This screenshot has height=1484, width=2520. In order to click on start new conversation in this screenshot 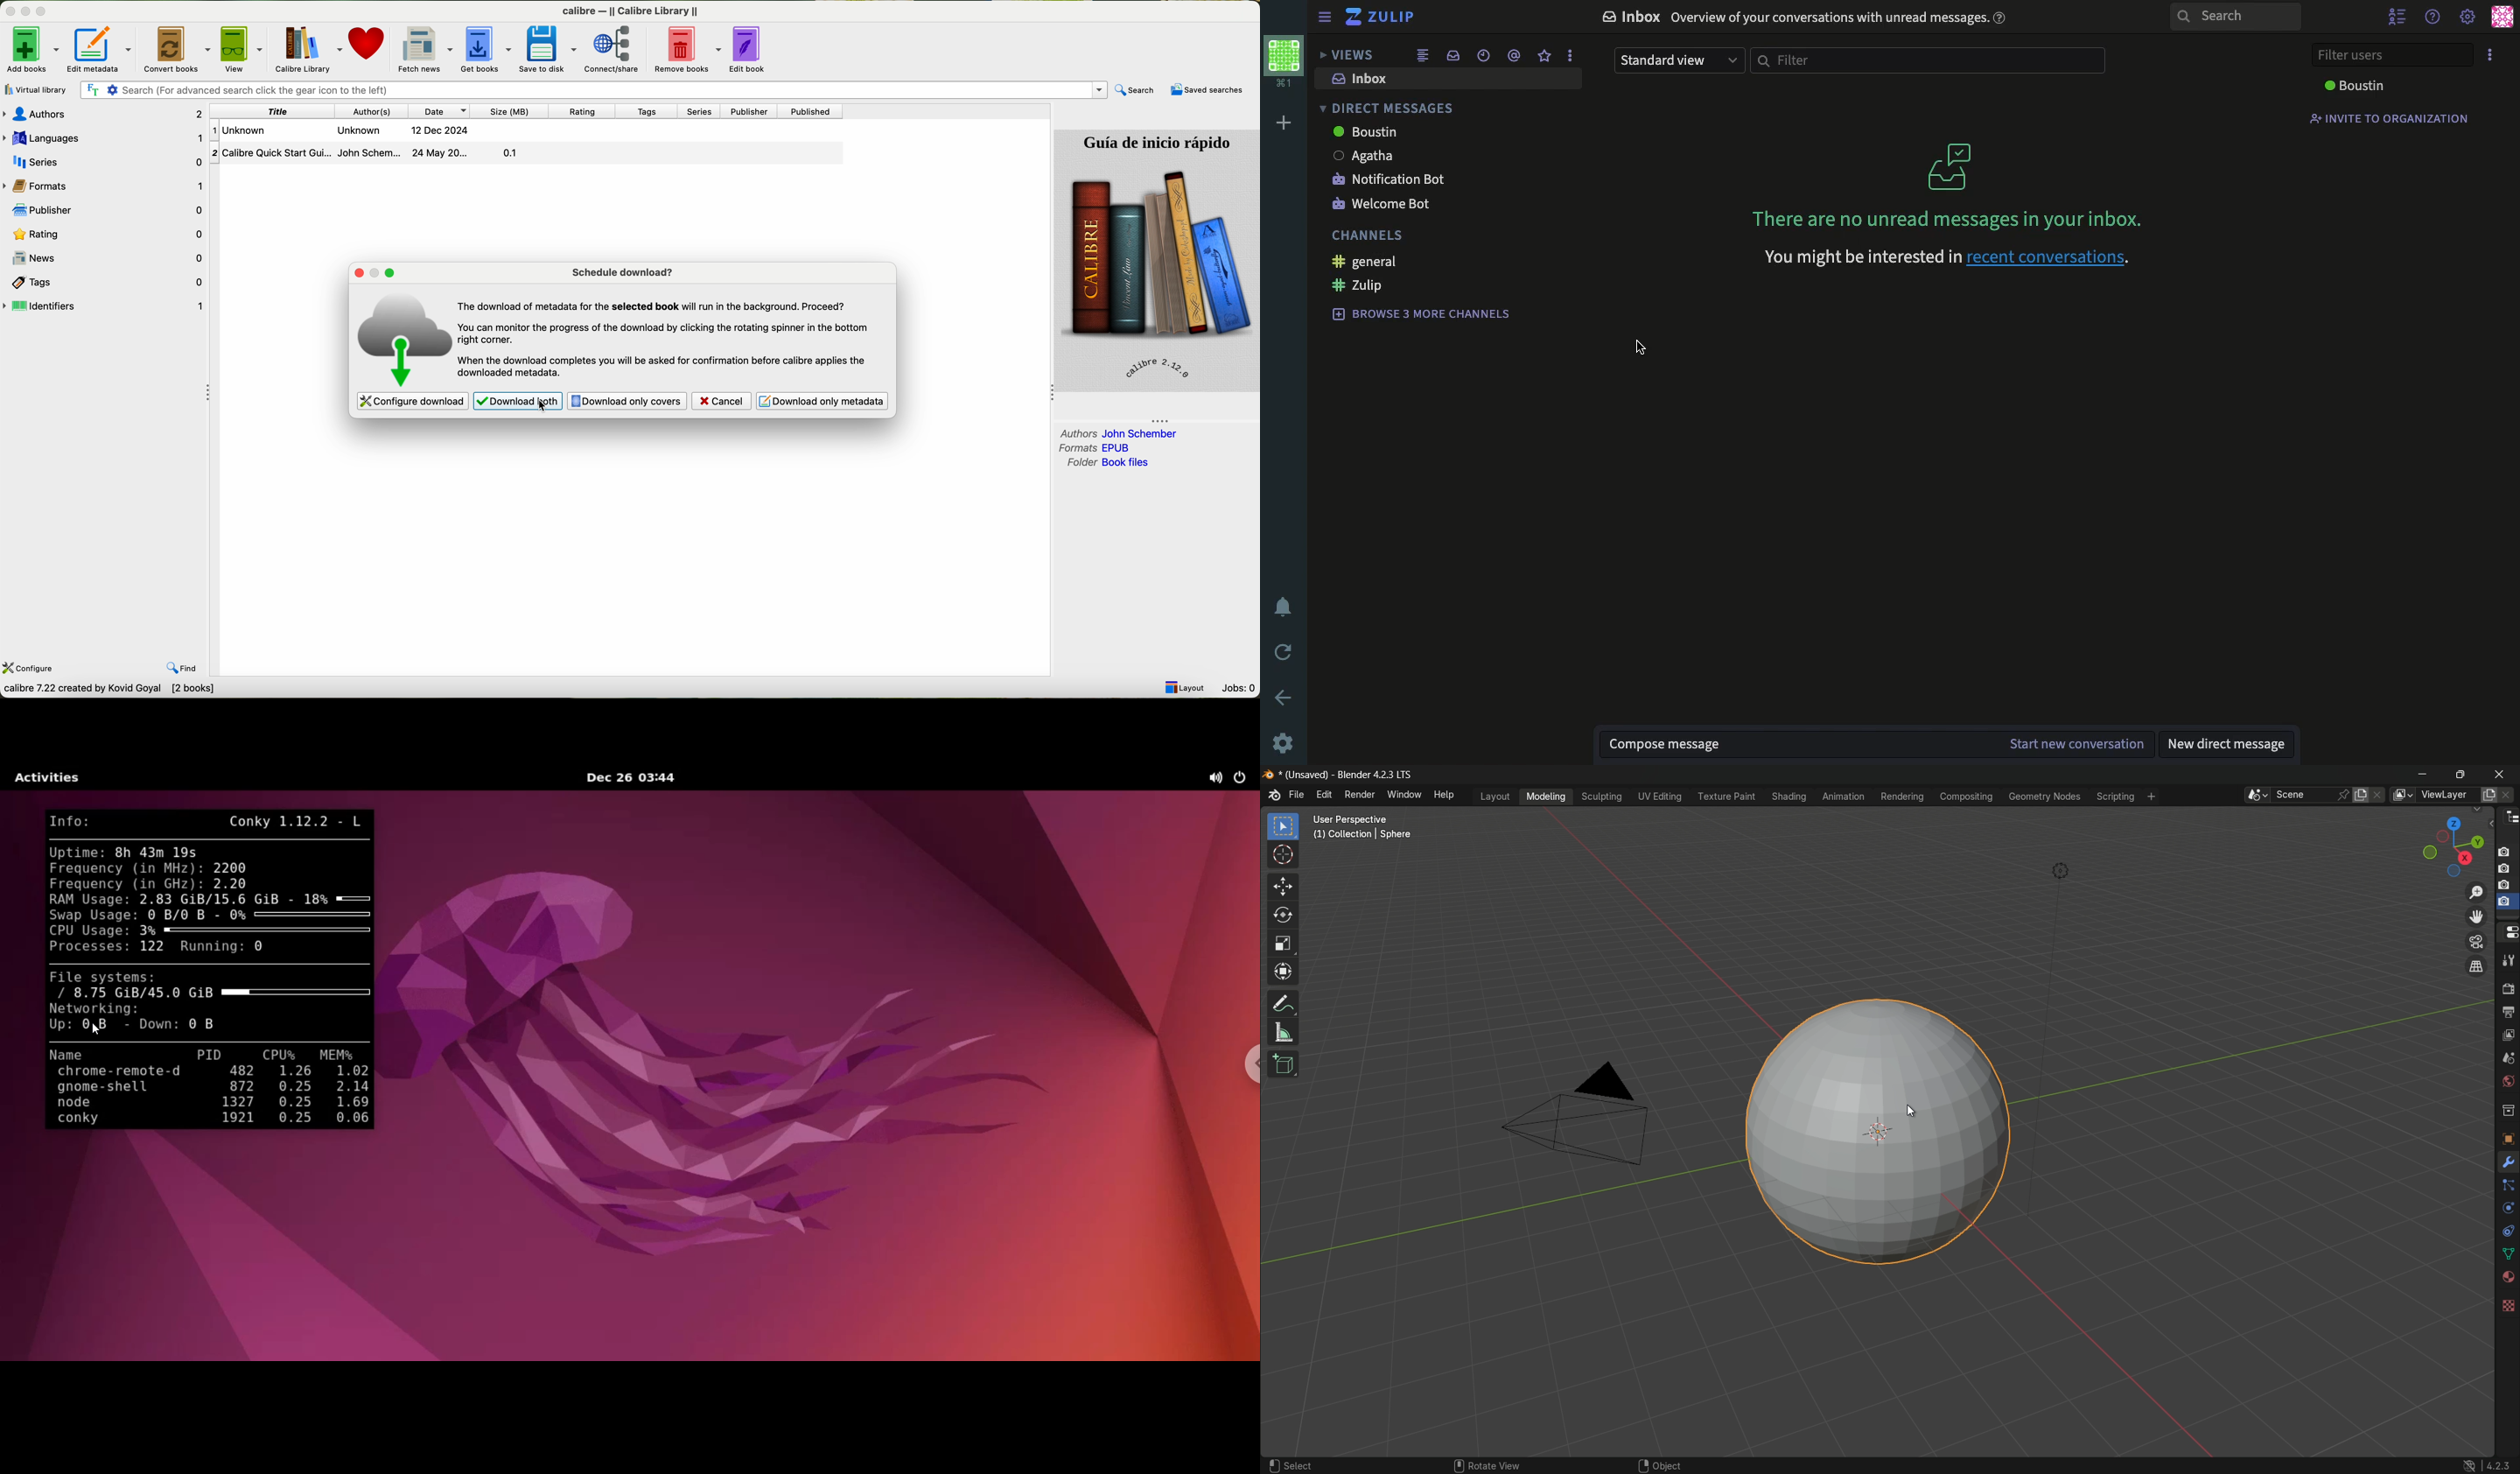, I will do `click(2076, 744)`.